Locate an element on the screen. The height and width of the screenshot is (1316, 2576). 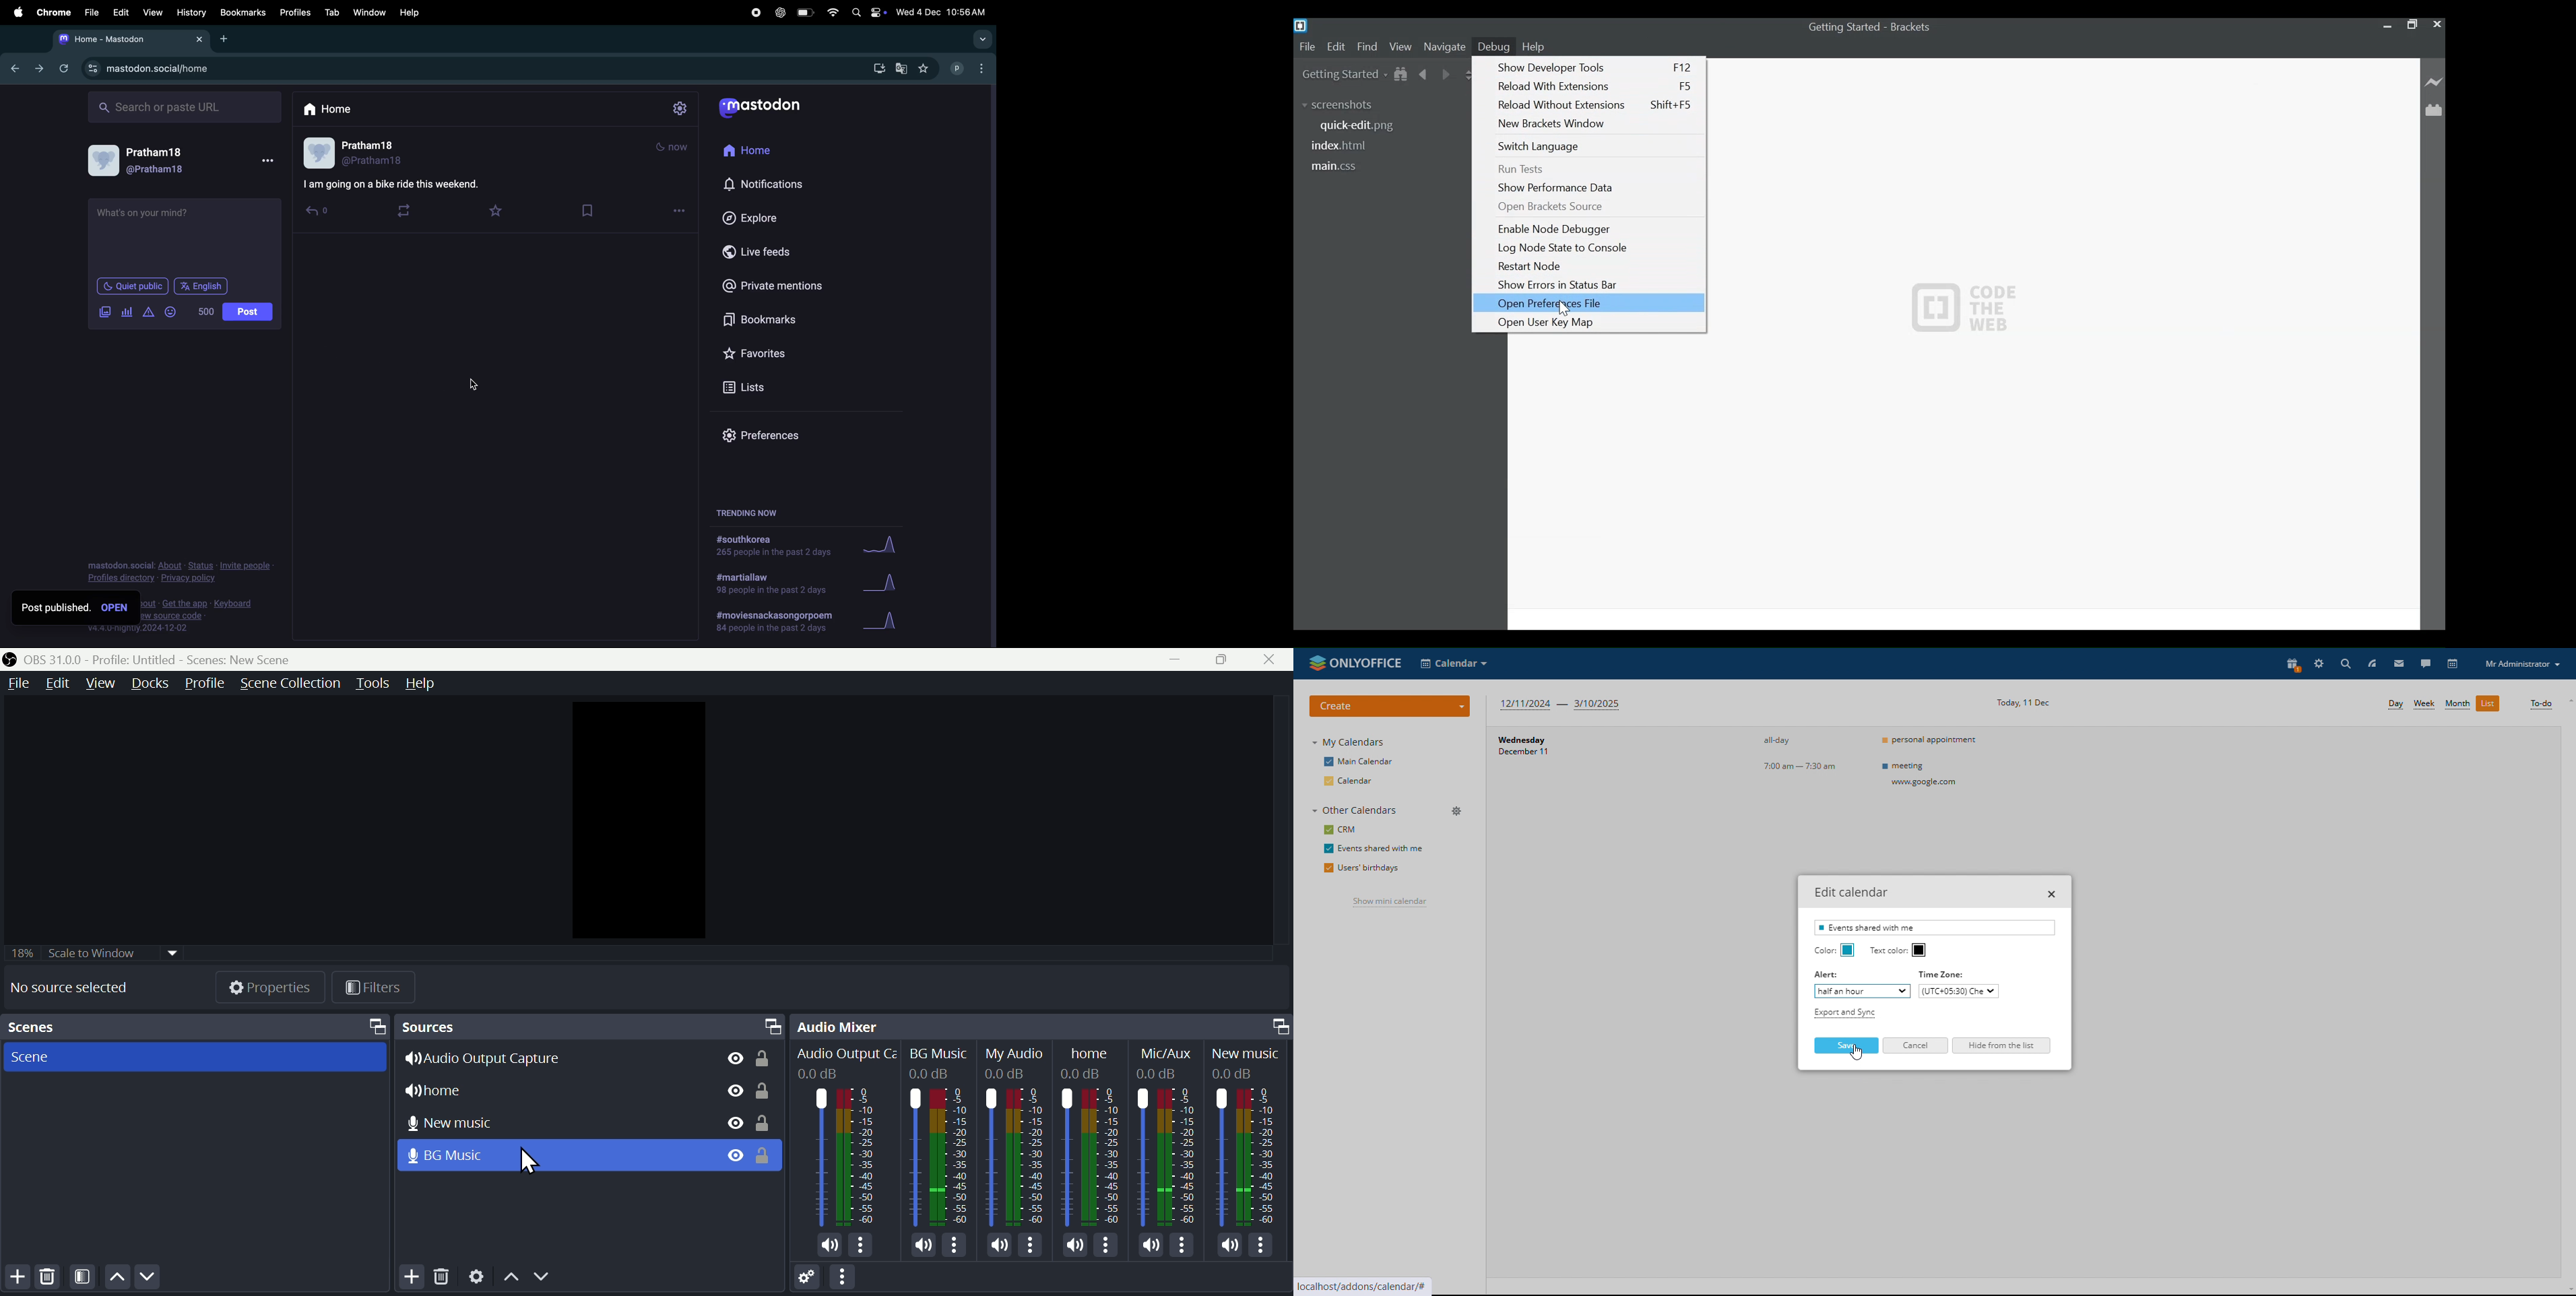
day view is located at coordinates (2396, 705).